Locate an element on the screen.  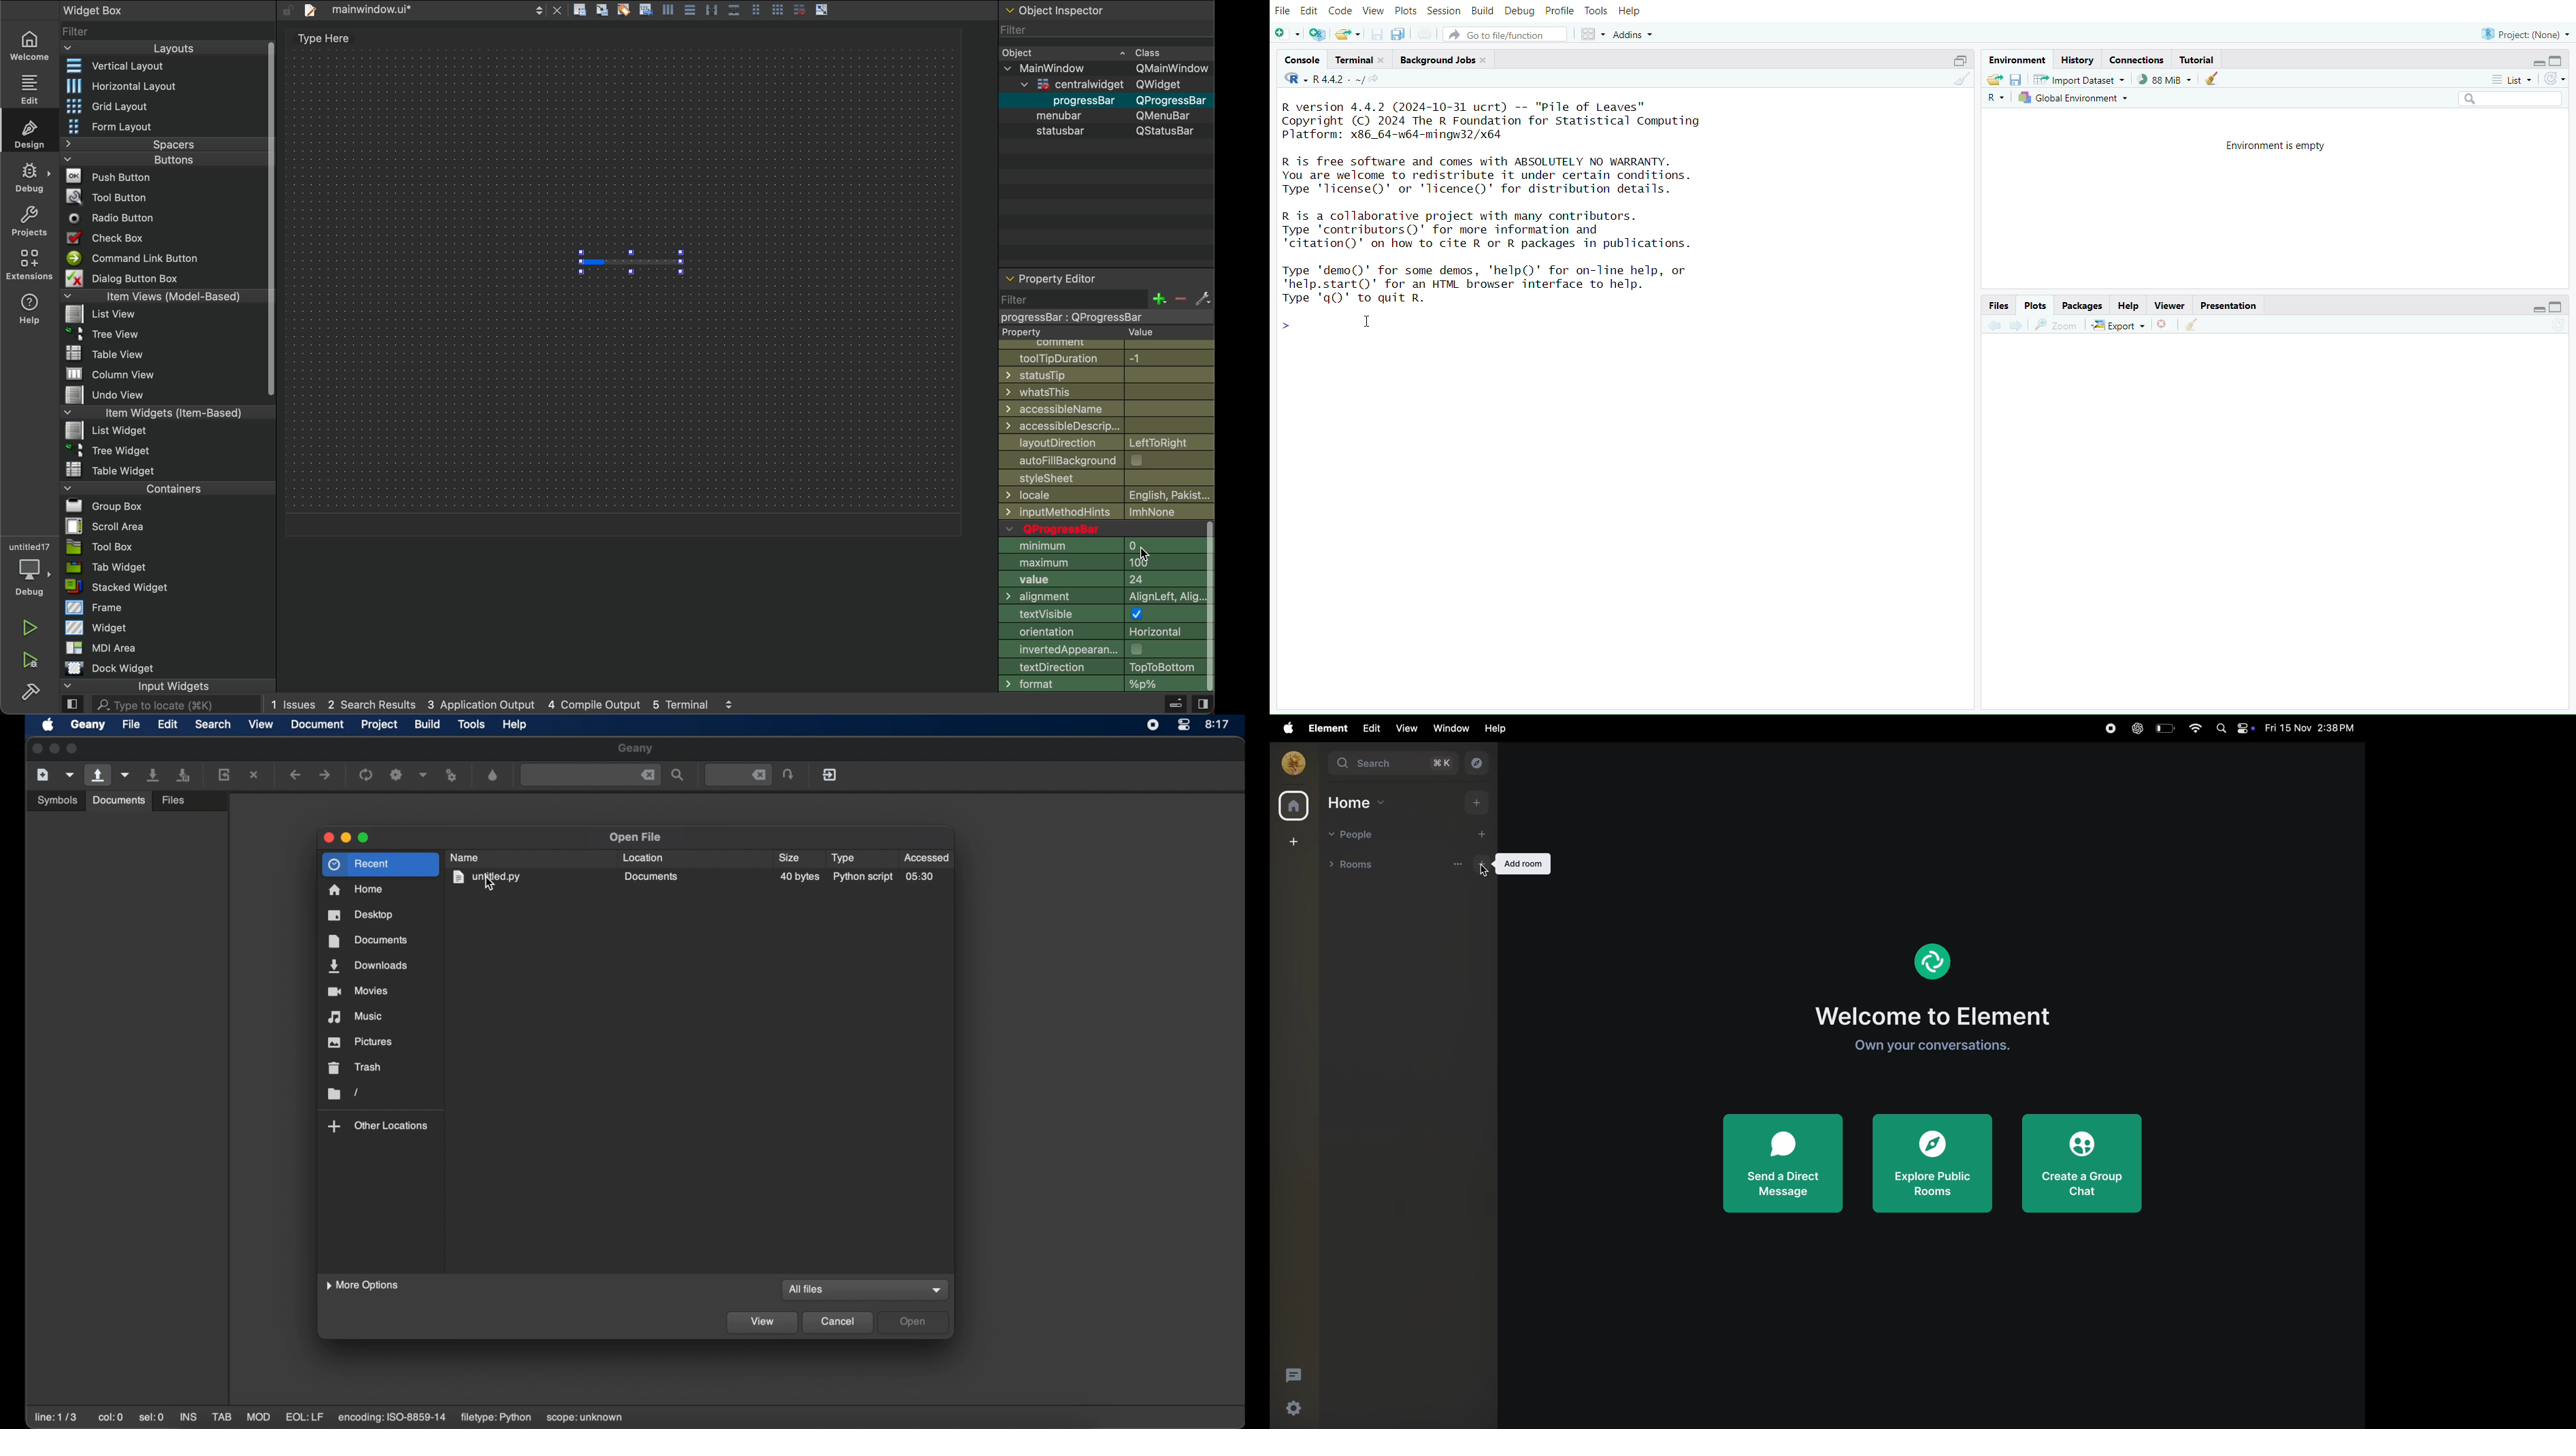
packages is located at coordinates (2083, 305).